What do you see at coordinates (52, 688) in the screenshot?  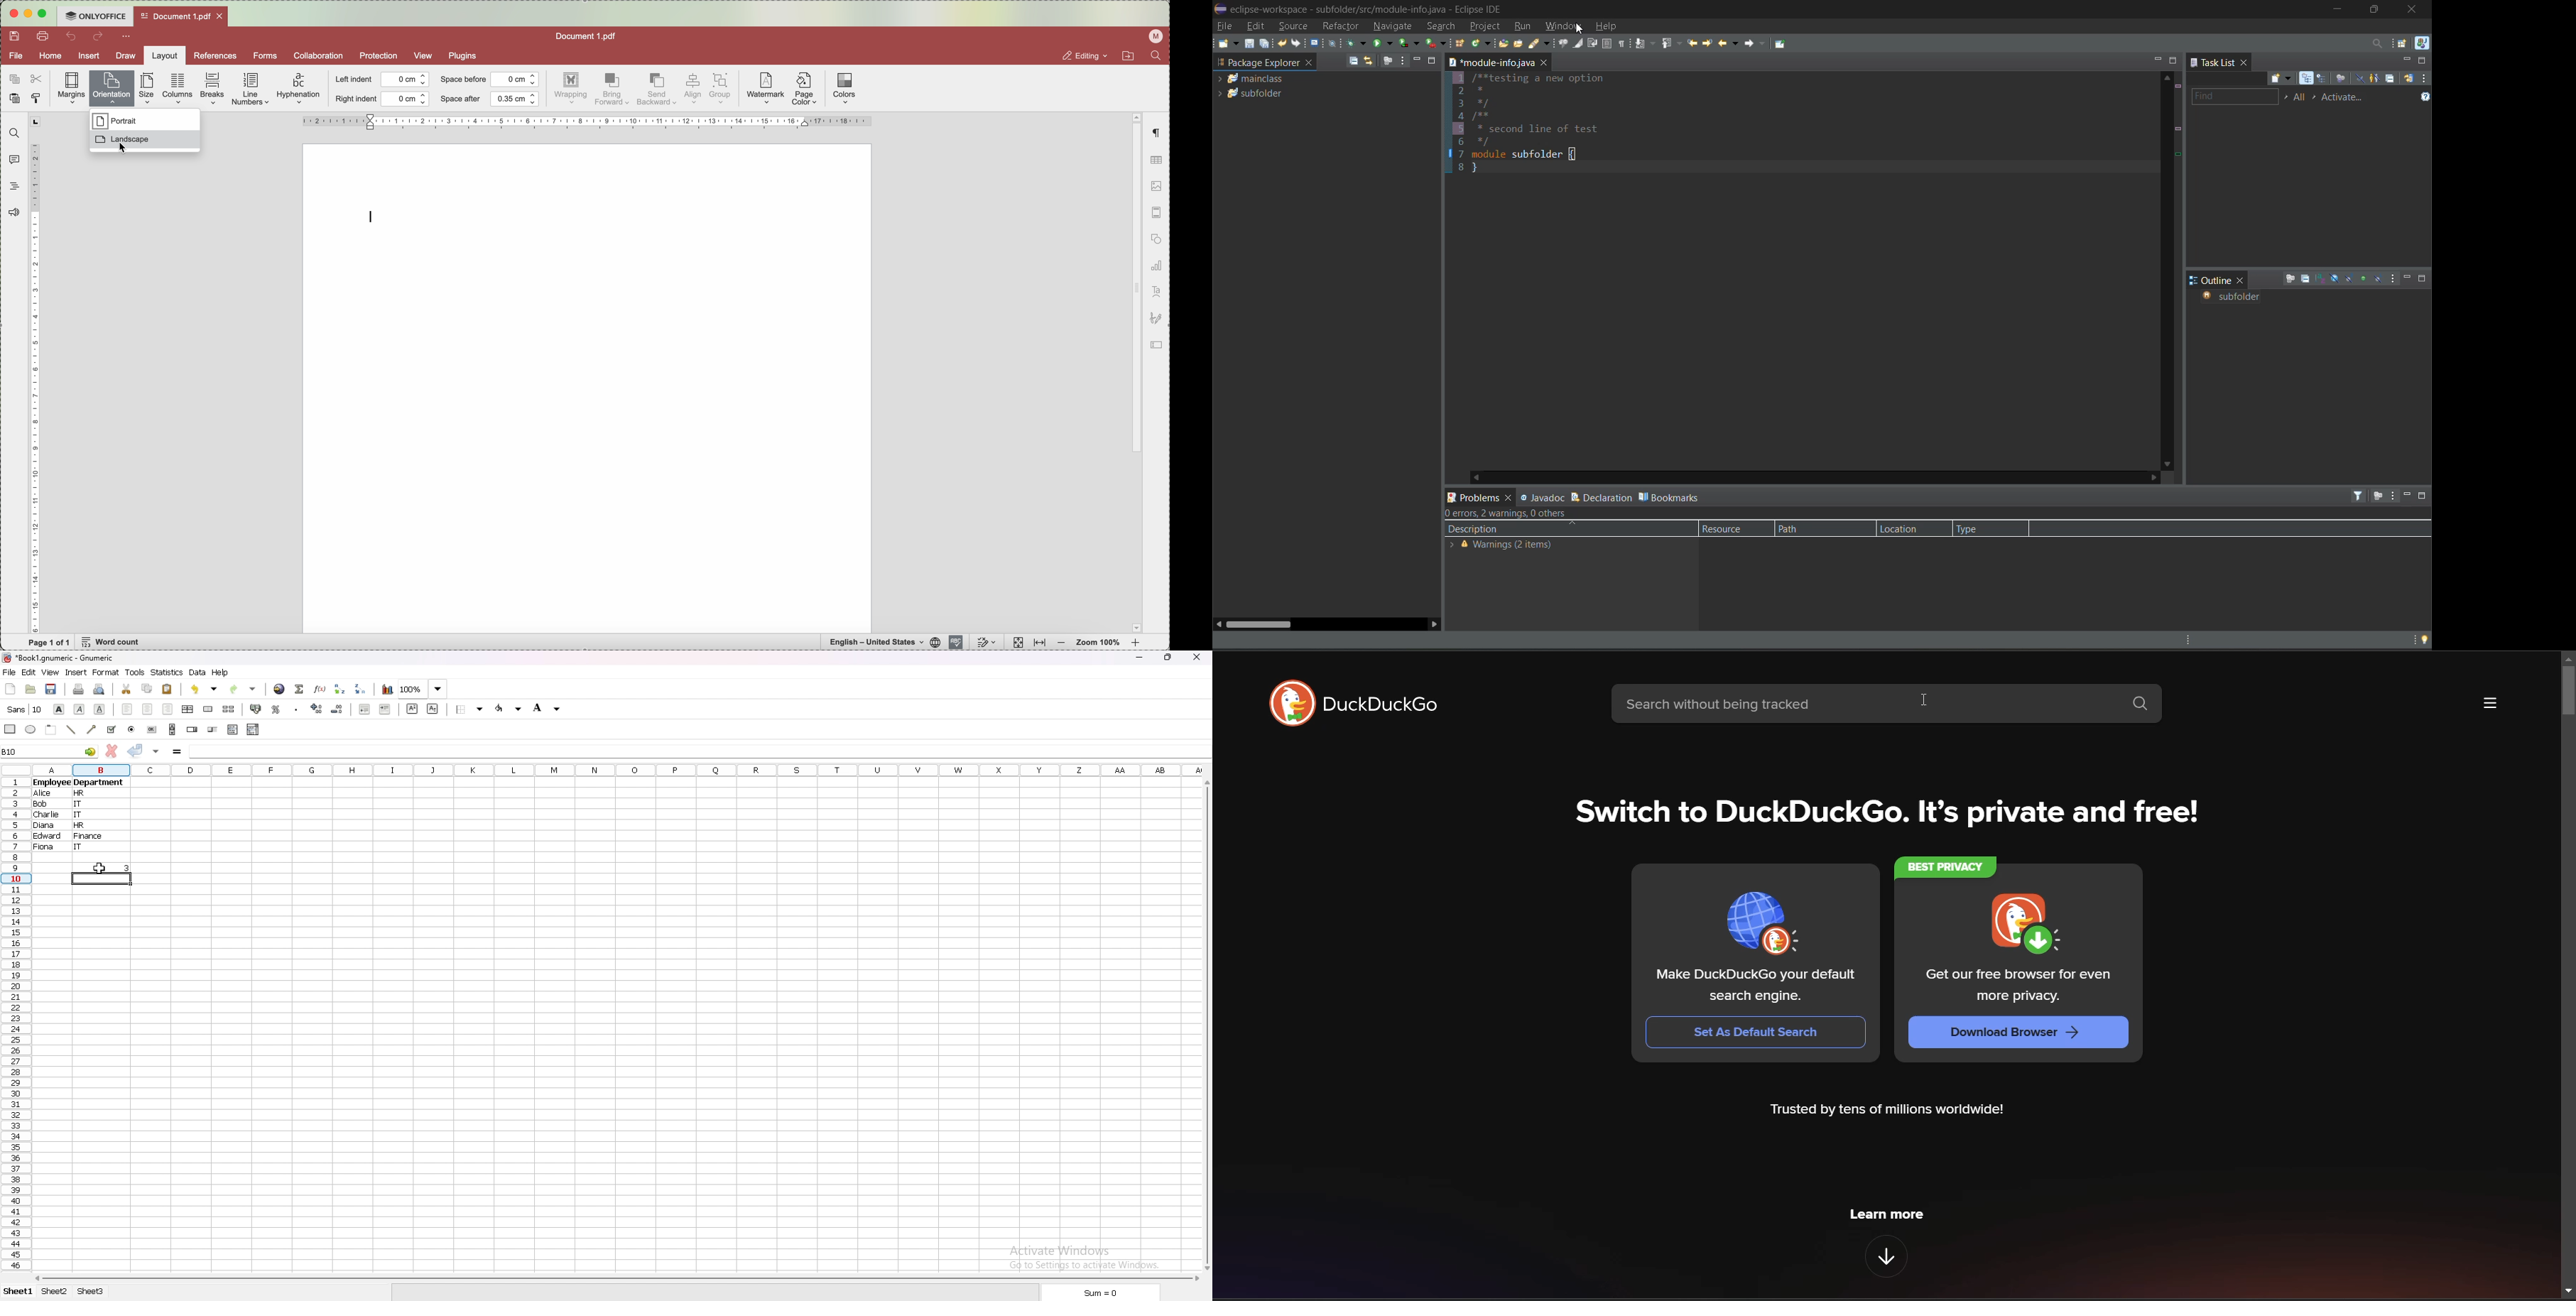 I see `save` at bounding box center [52, 688].